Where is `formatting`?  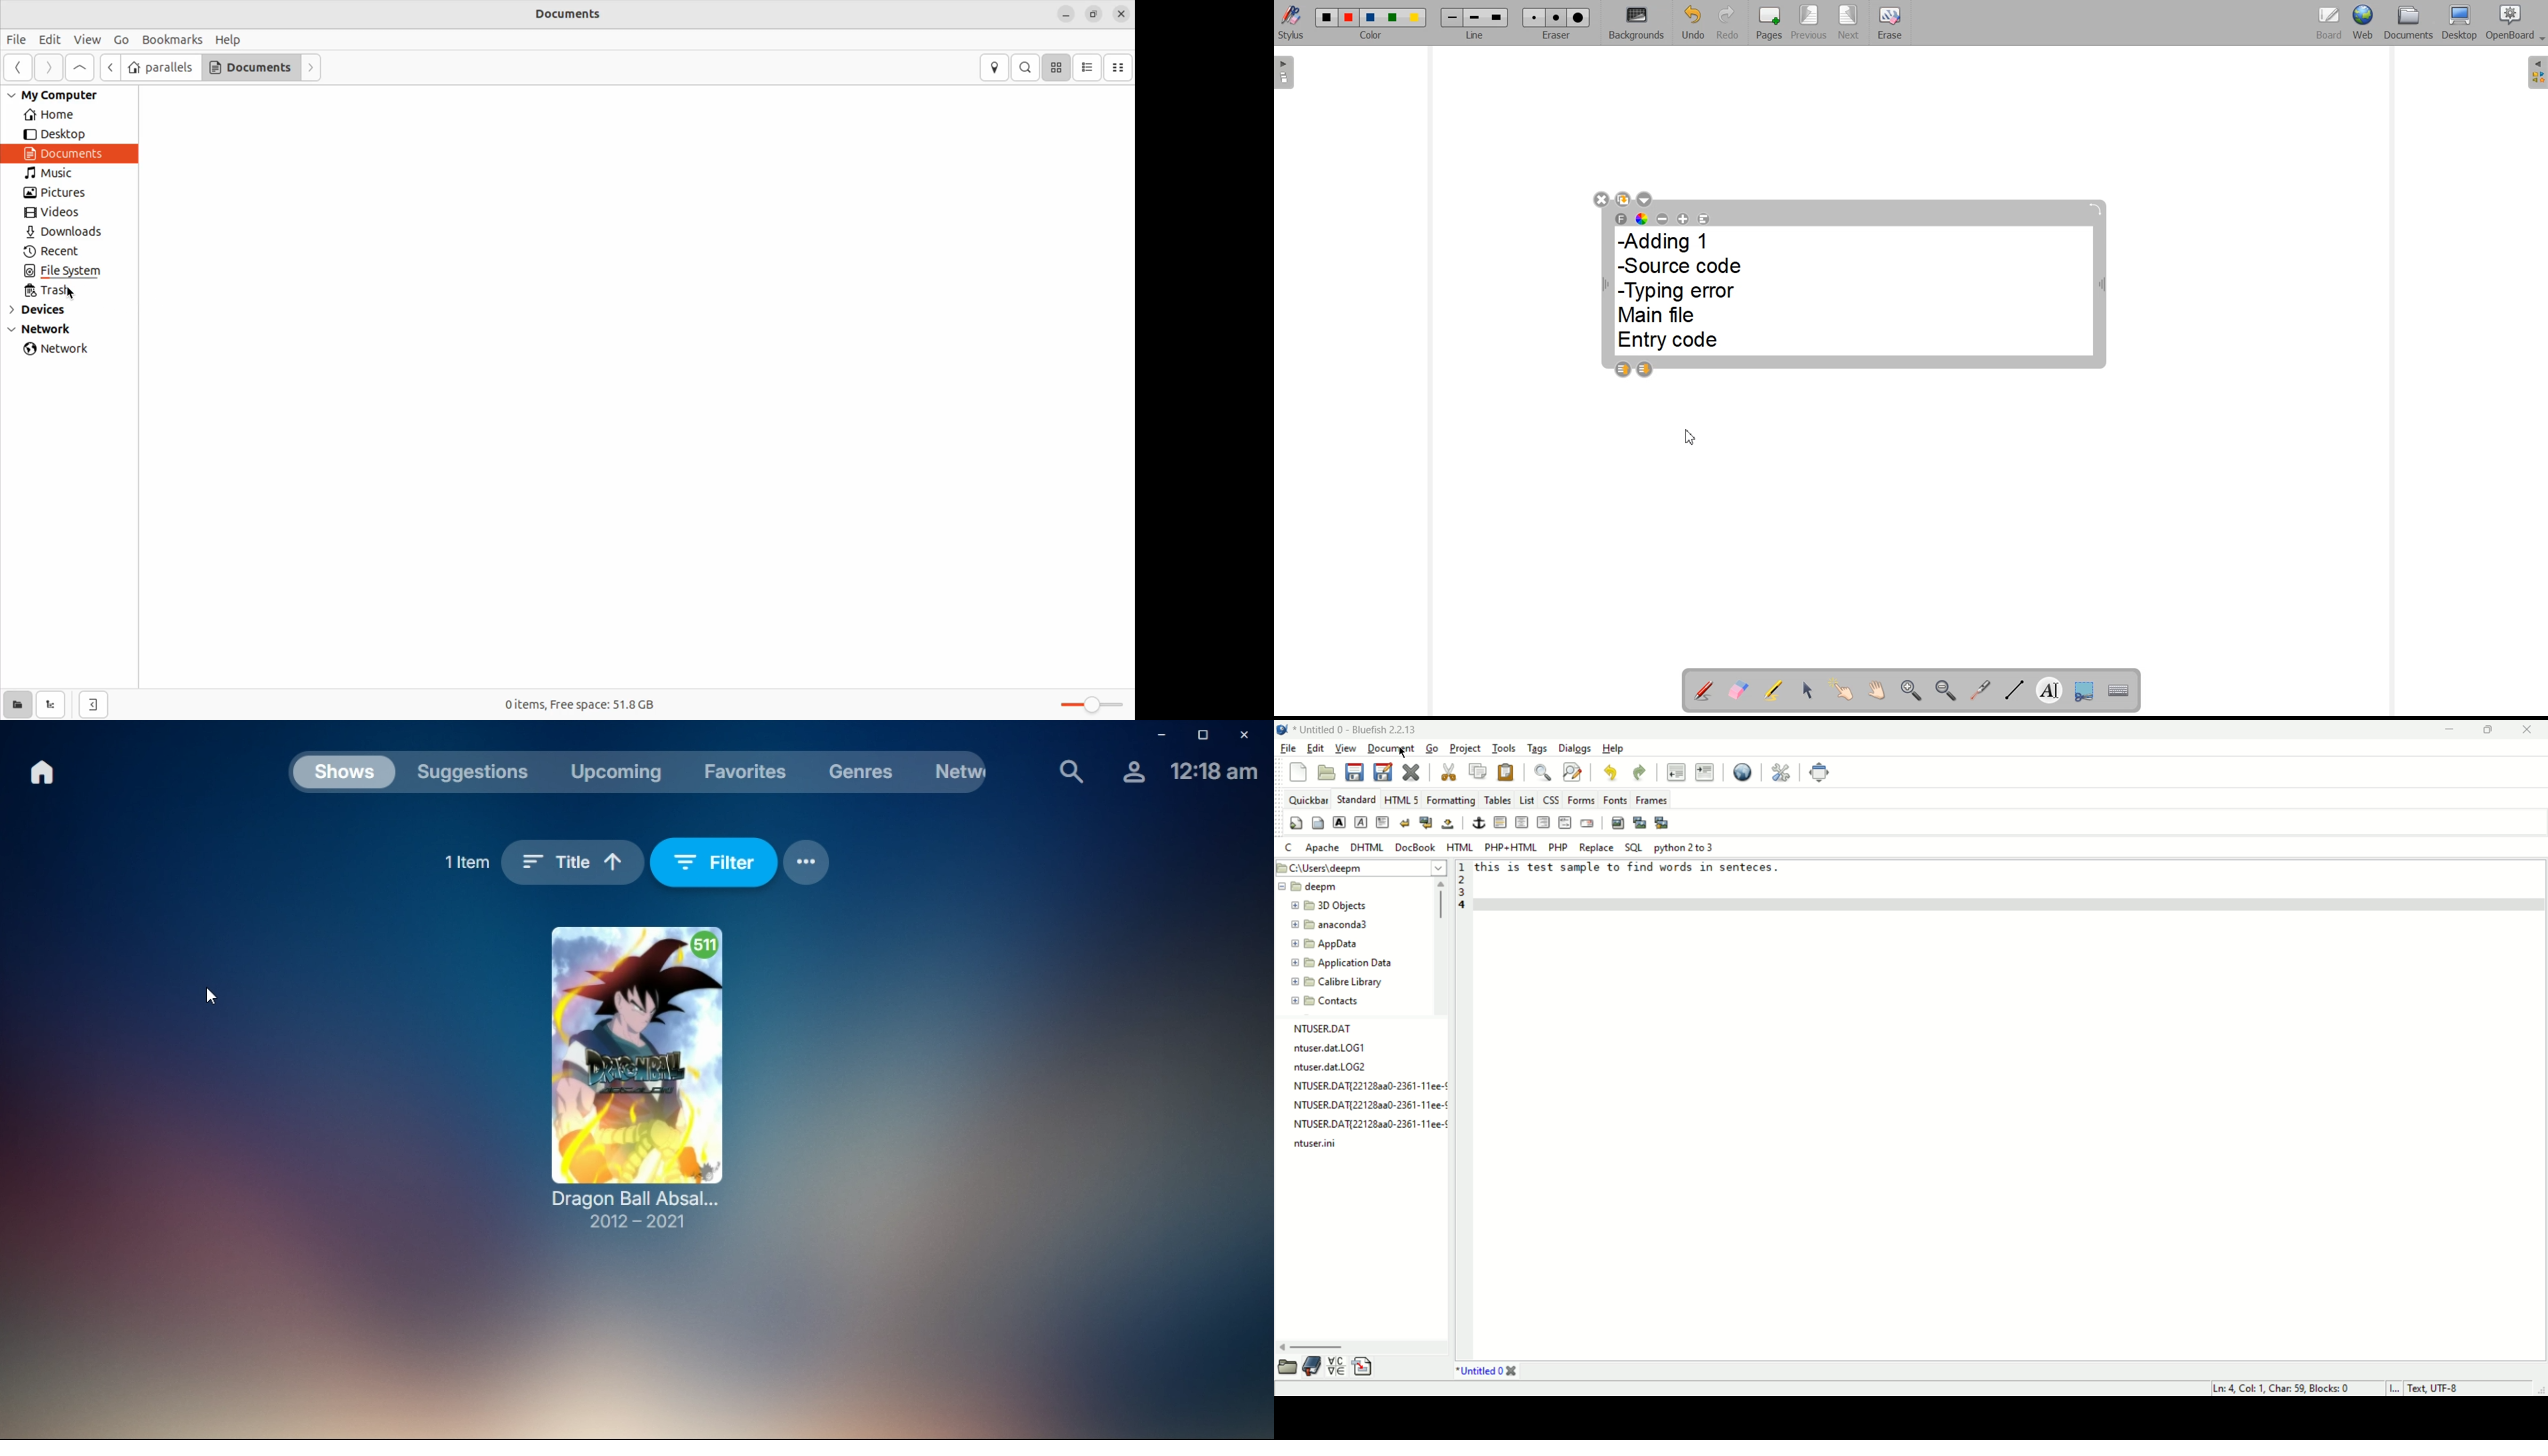
formatting is located at coordinates (1451, 800).